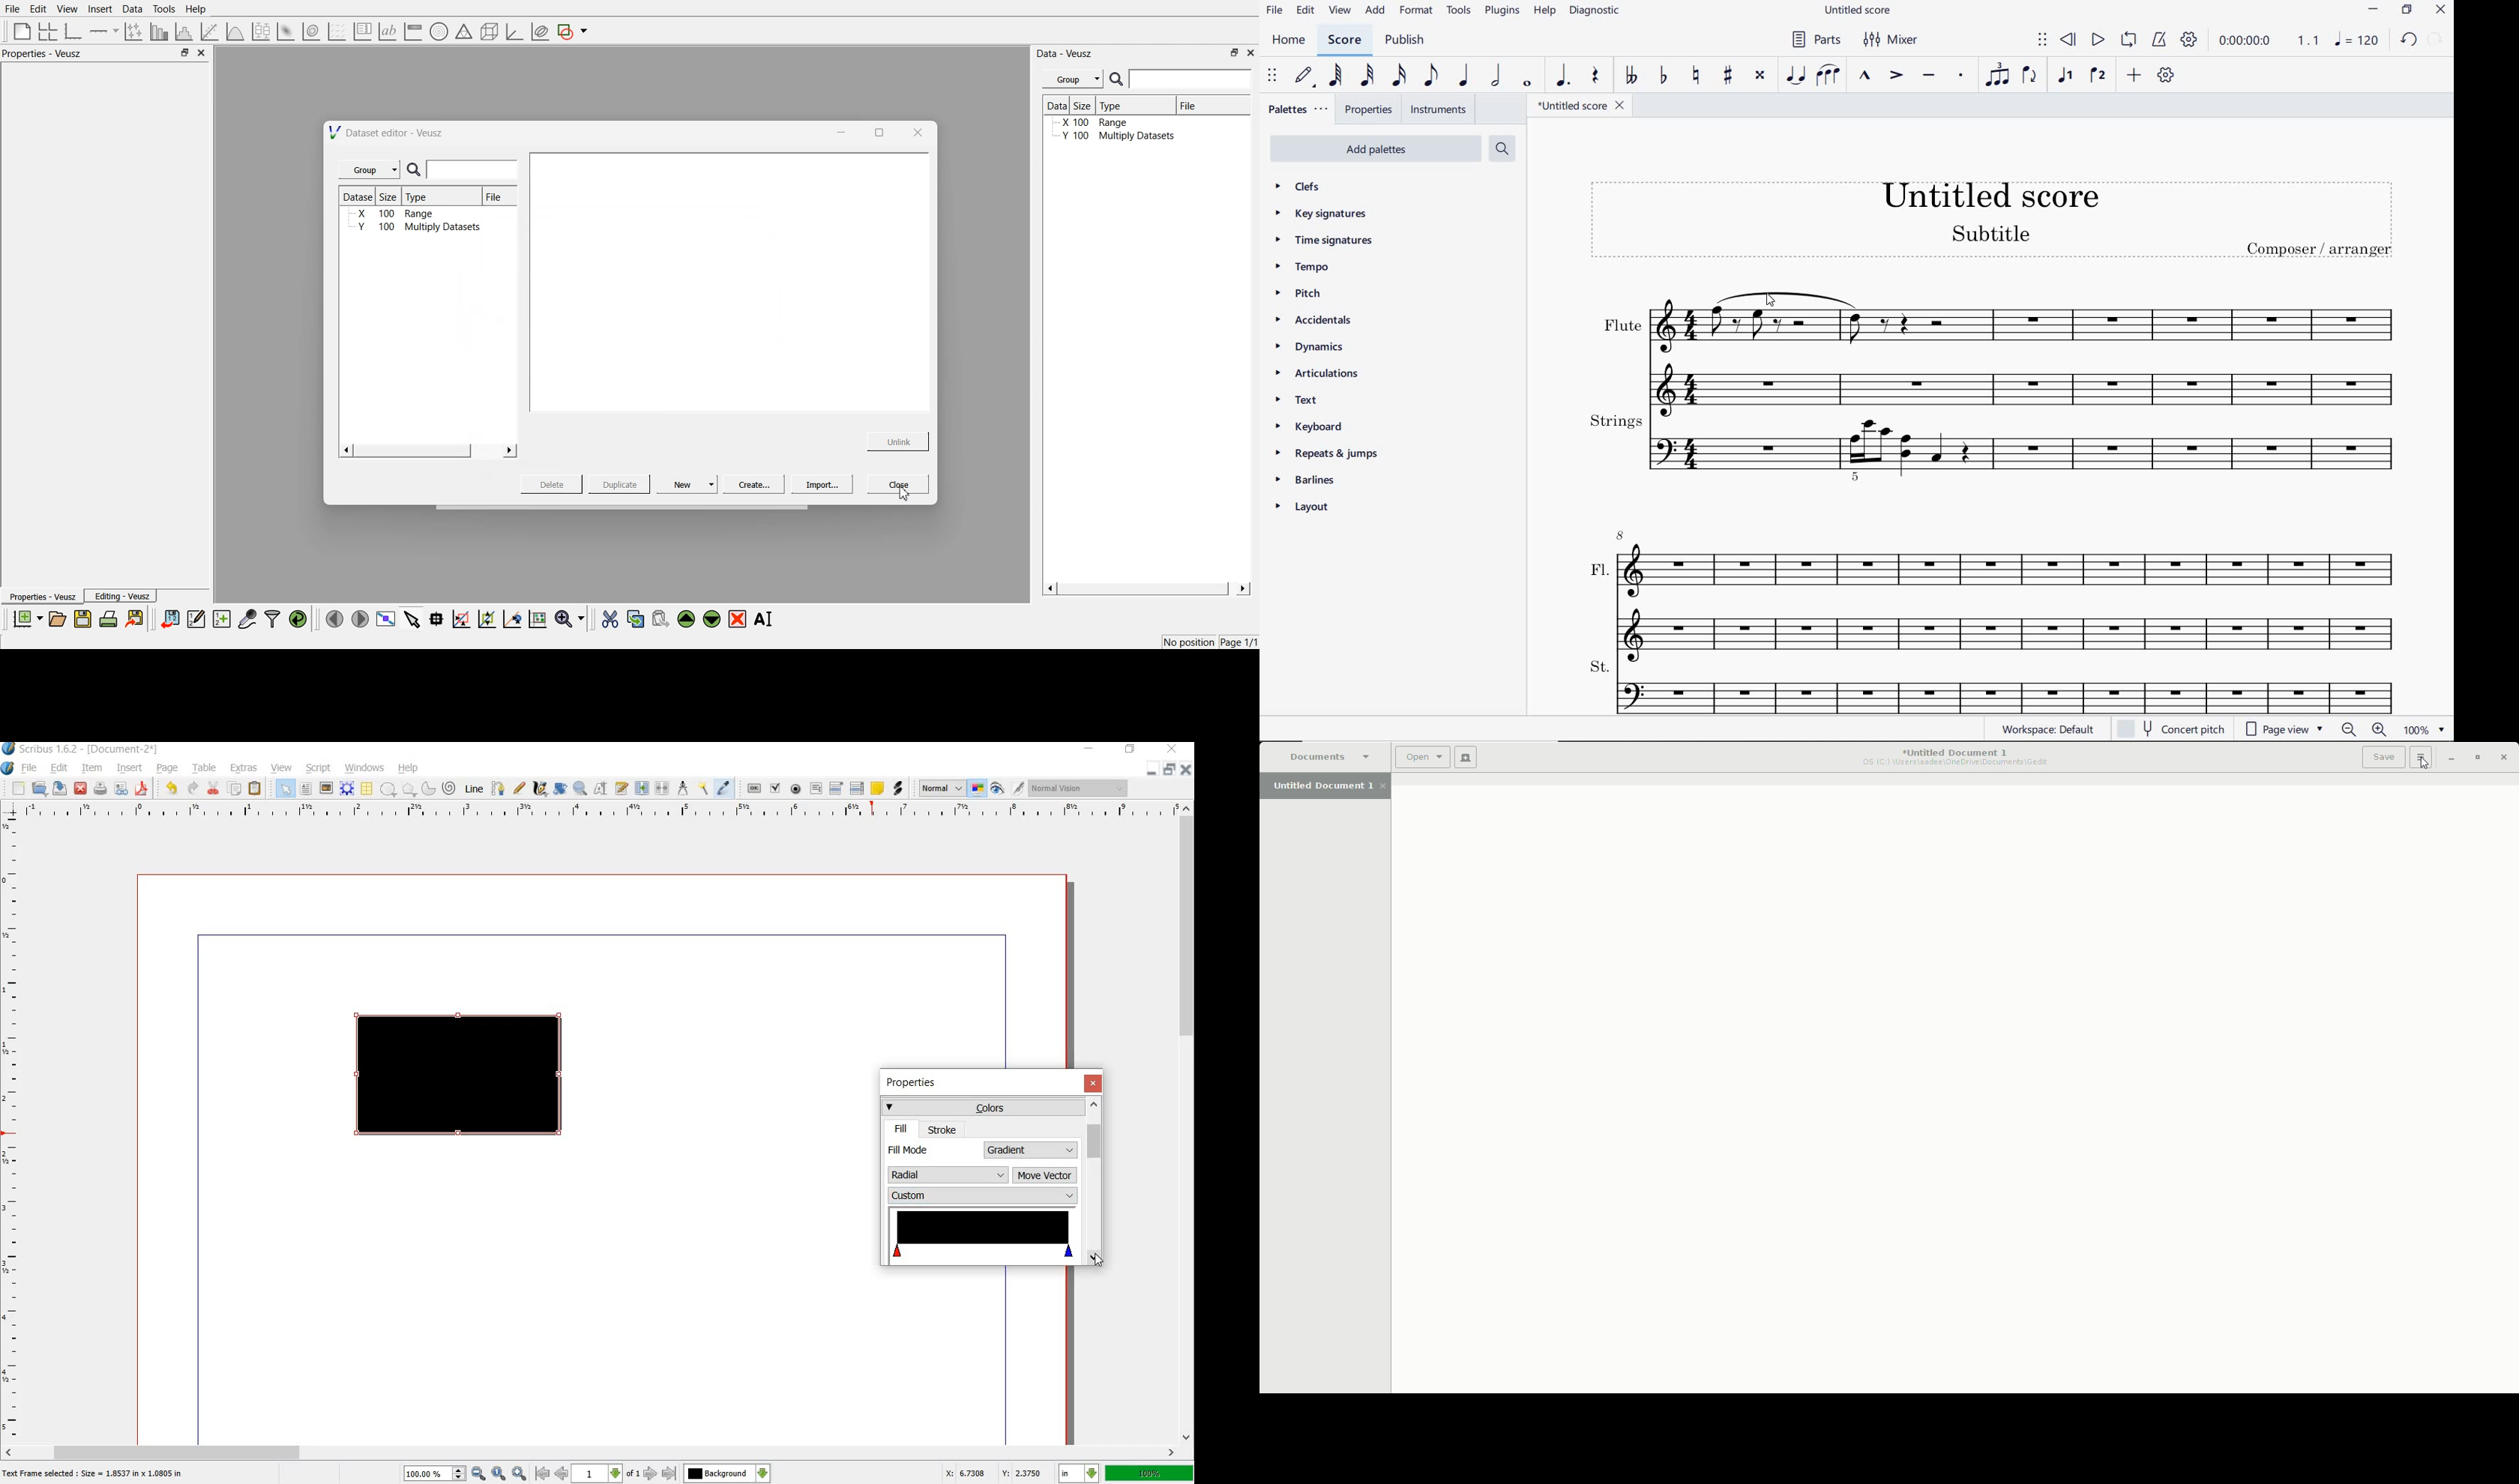  I want to click on LOOP PLAYBACK, so click(2129, 41).